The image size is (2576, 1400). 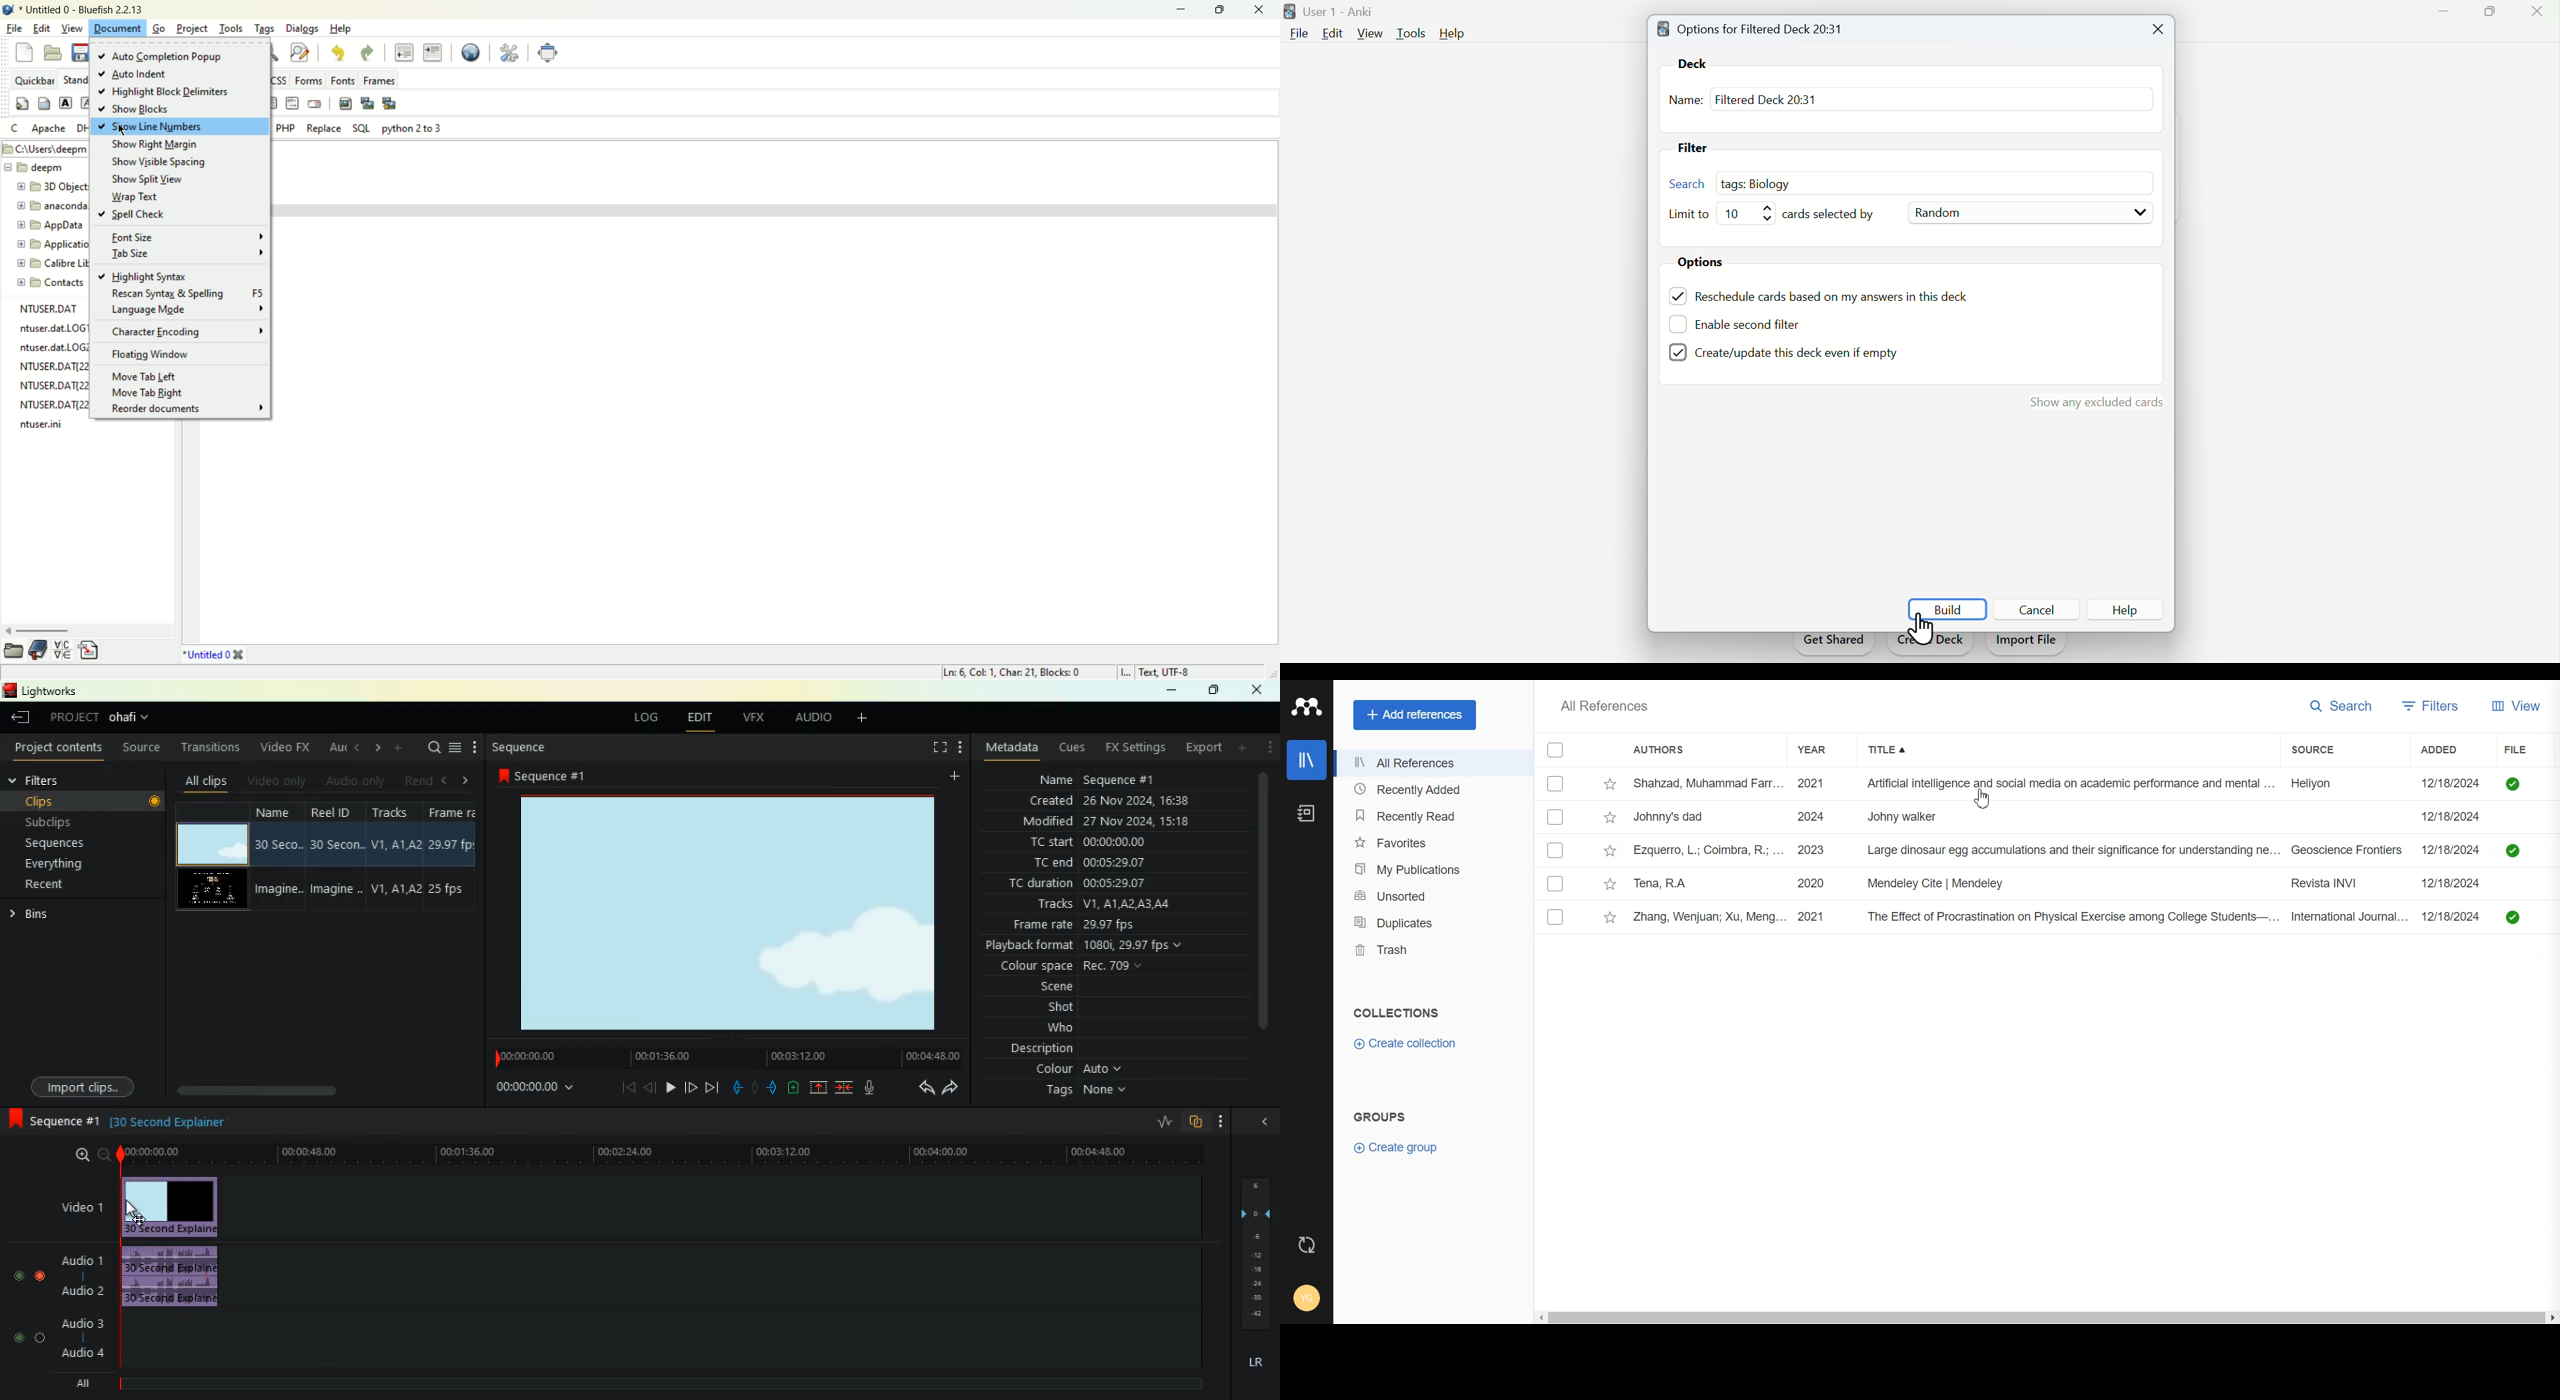 I want to click on new, so click(x=24, y=52).